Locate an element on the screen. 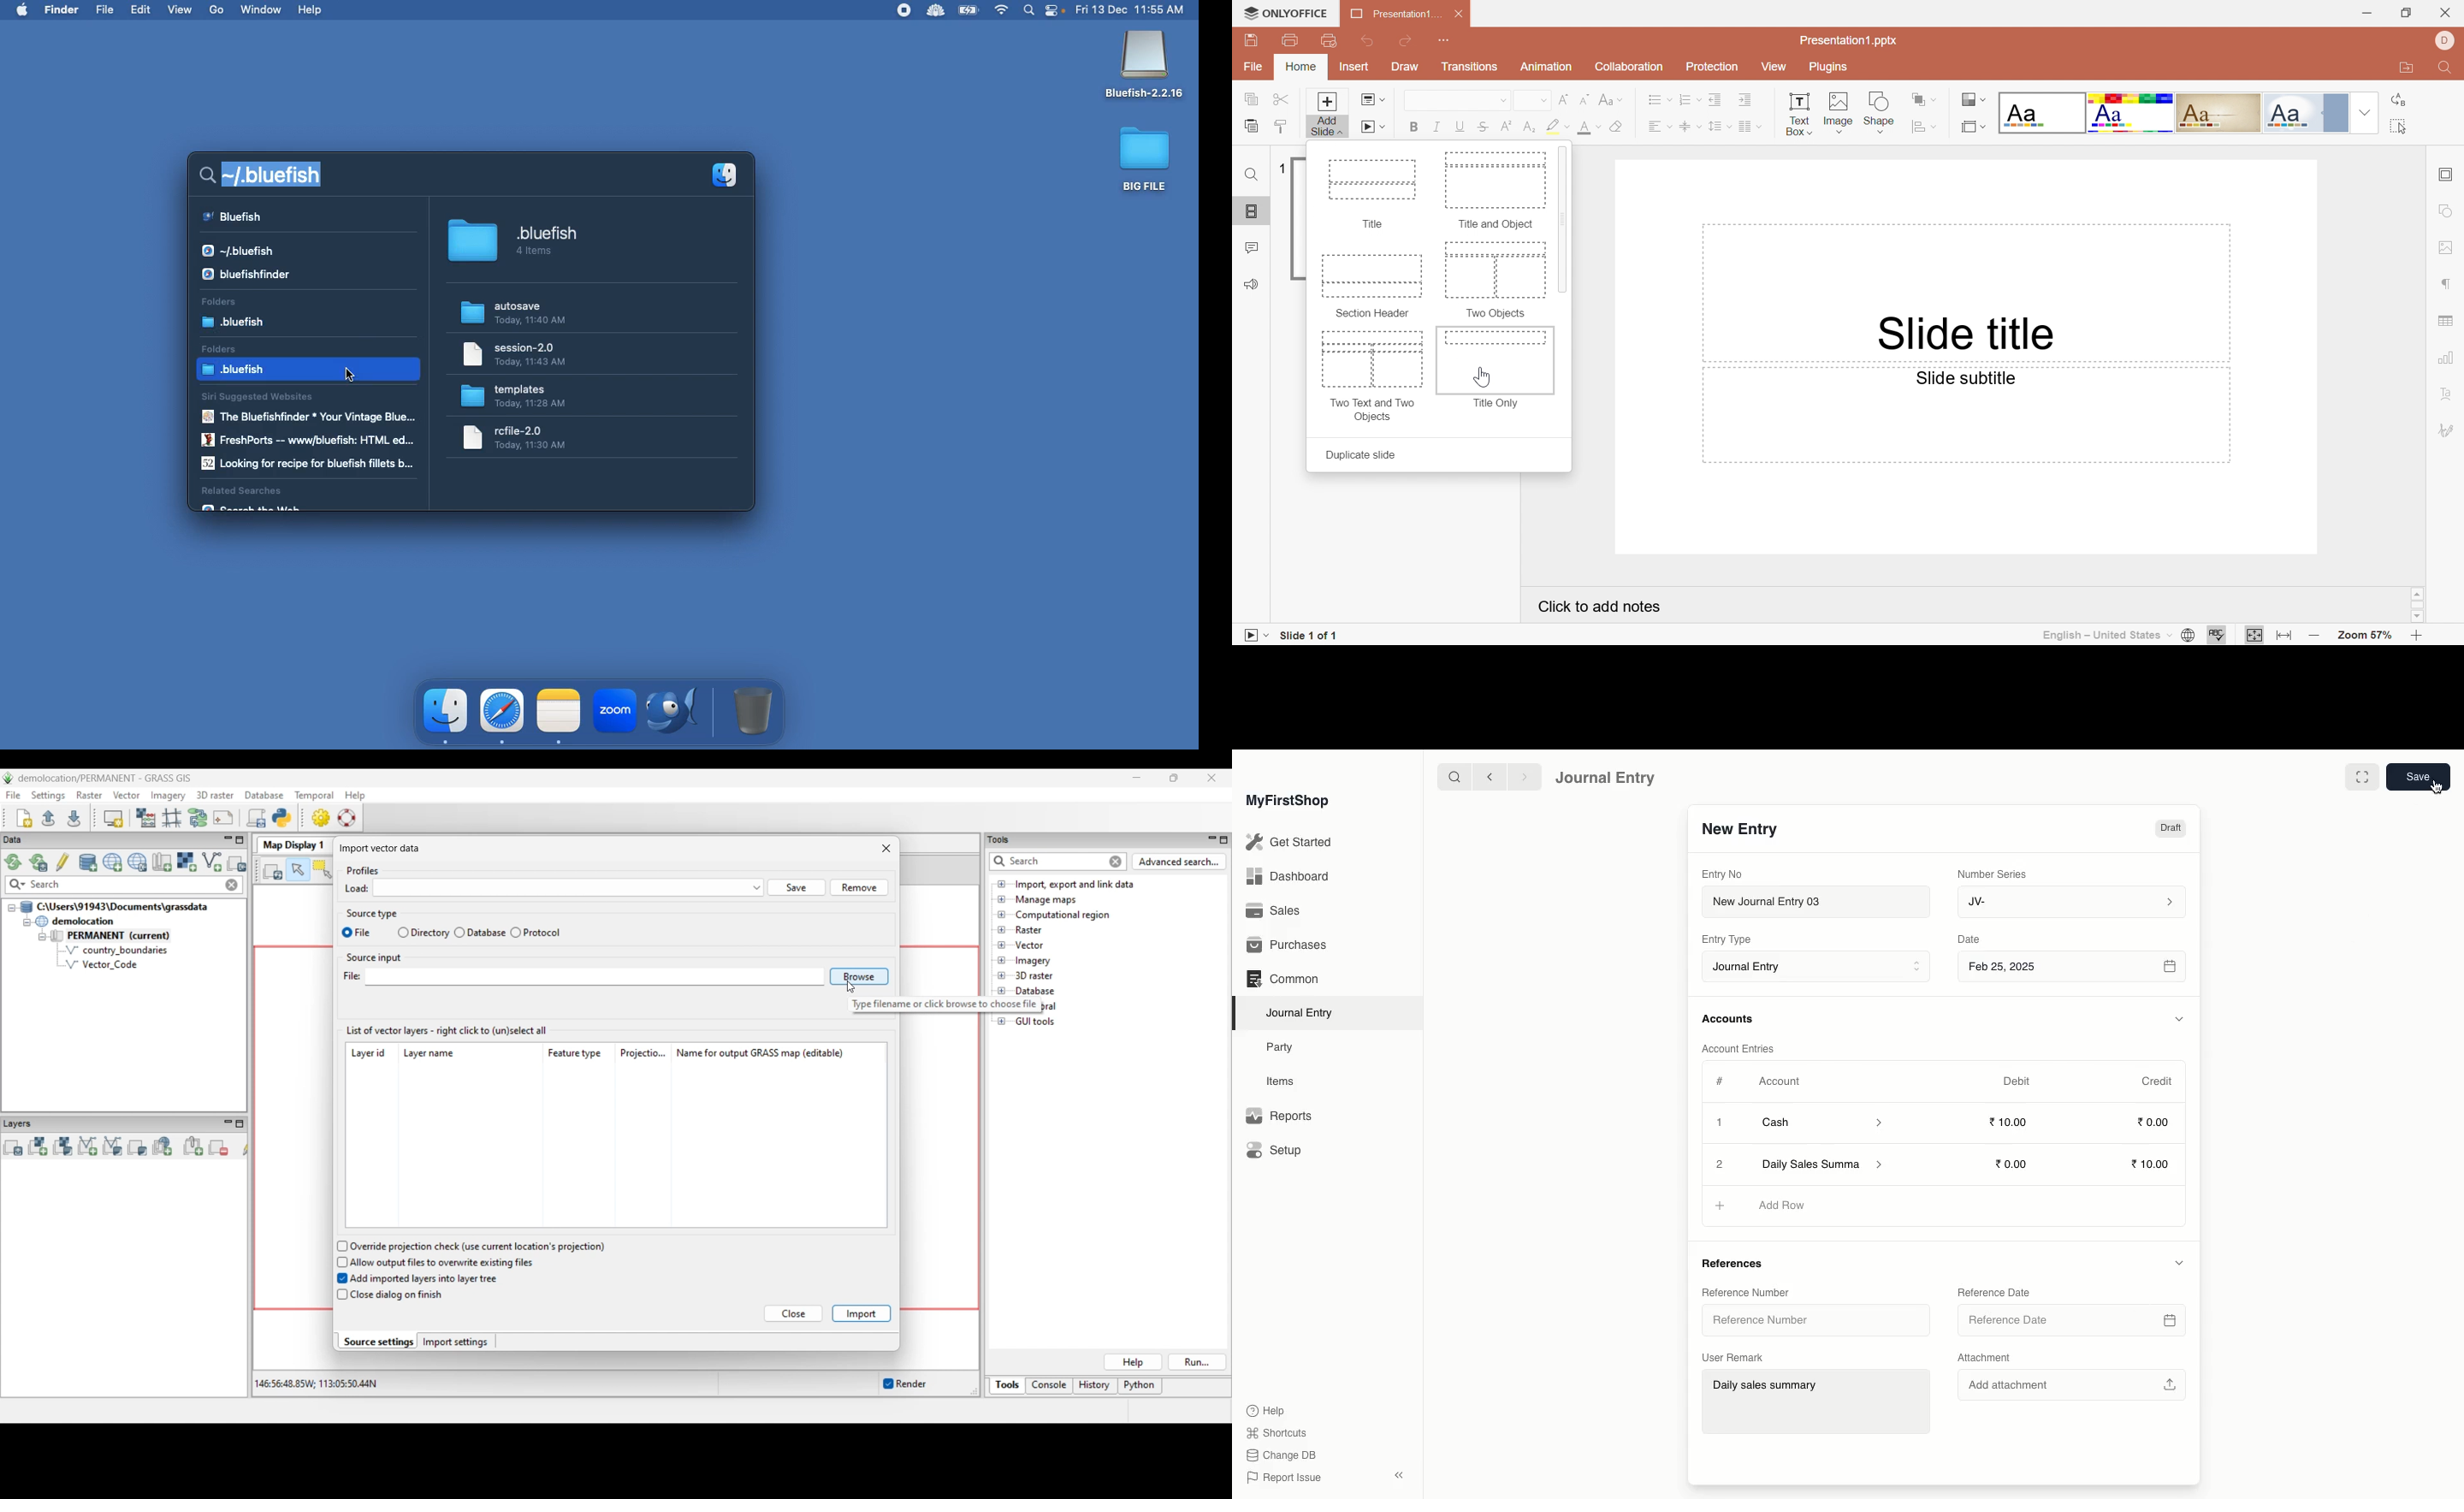 The image size is (2464, 1512). Redo is located at coordinates (1406, 40).